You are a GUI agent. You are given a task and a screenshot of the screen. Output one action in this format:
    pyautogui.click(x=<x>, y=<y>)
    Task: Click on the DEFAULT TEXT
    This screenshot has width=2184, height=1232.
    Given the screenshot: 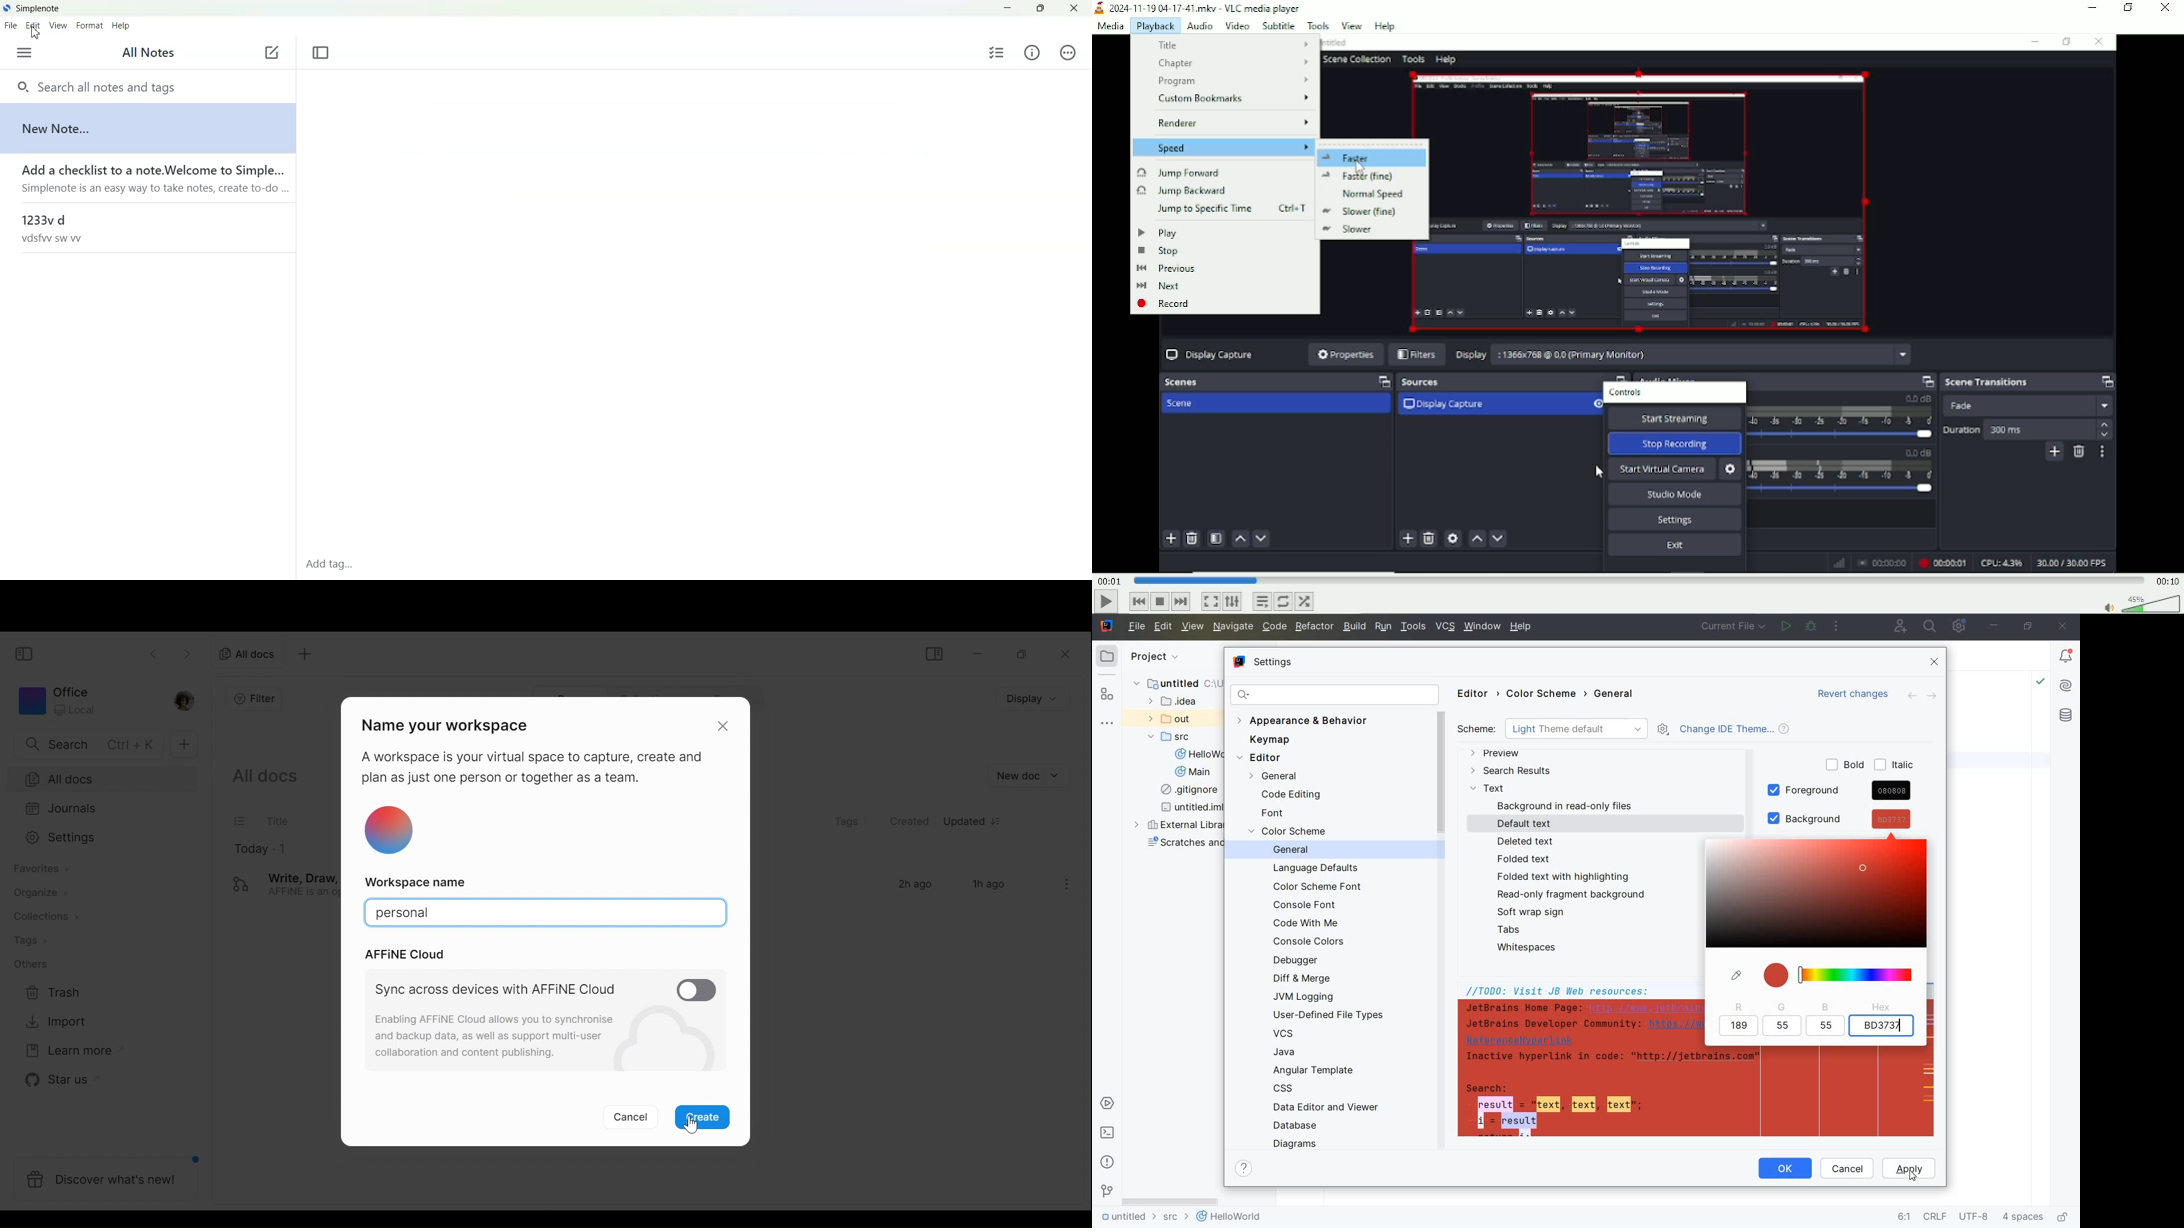 What is the action you would take?
    pyautogui.click(x=1527, y=824)
    